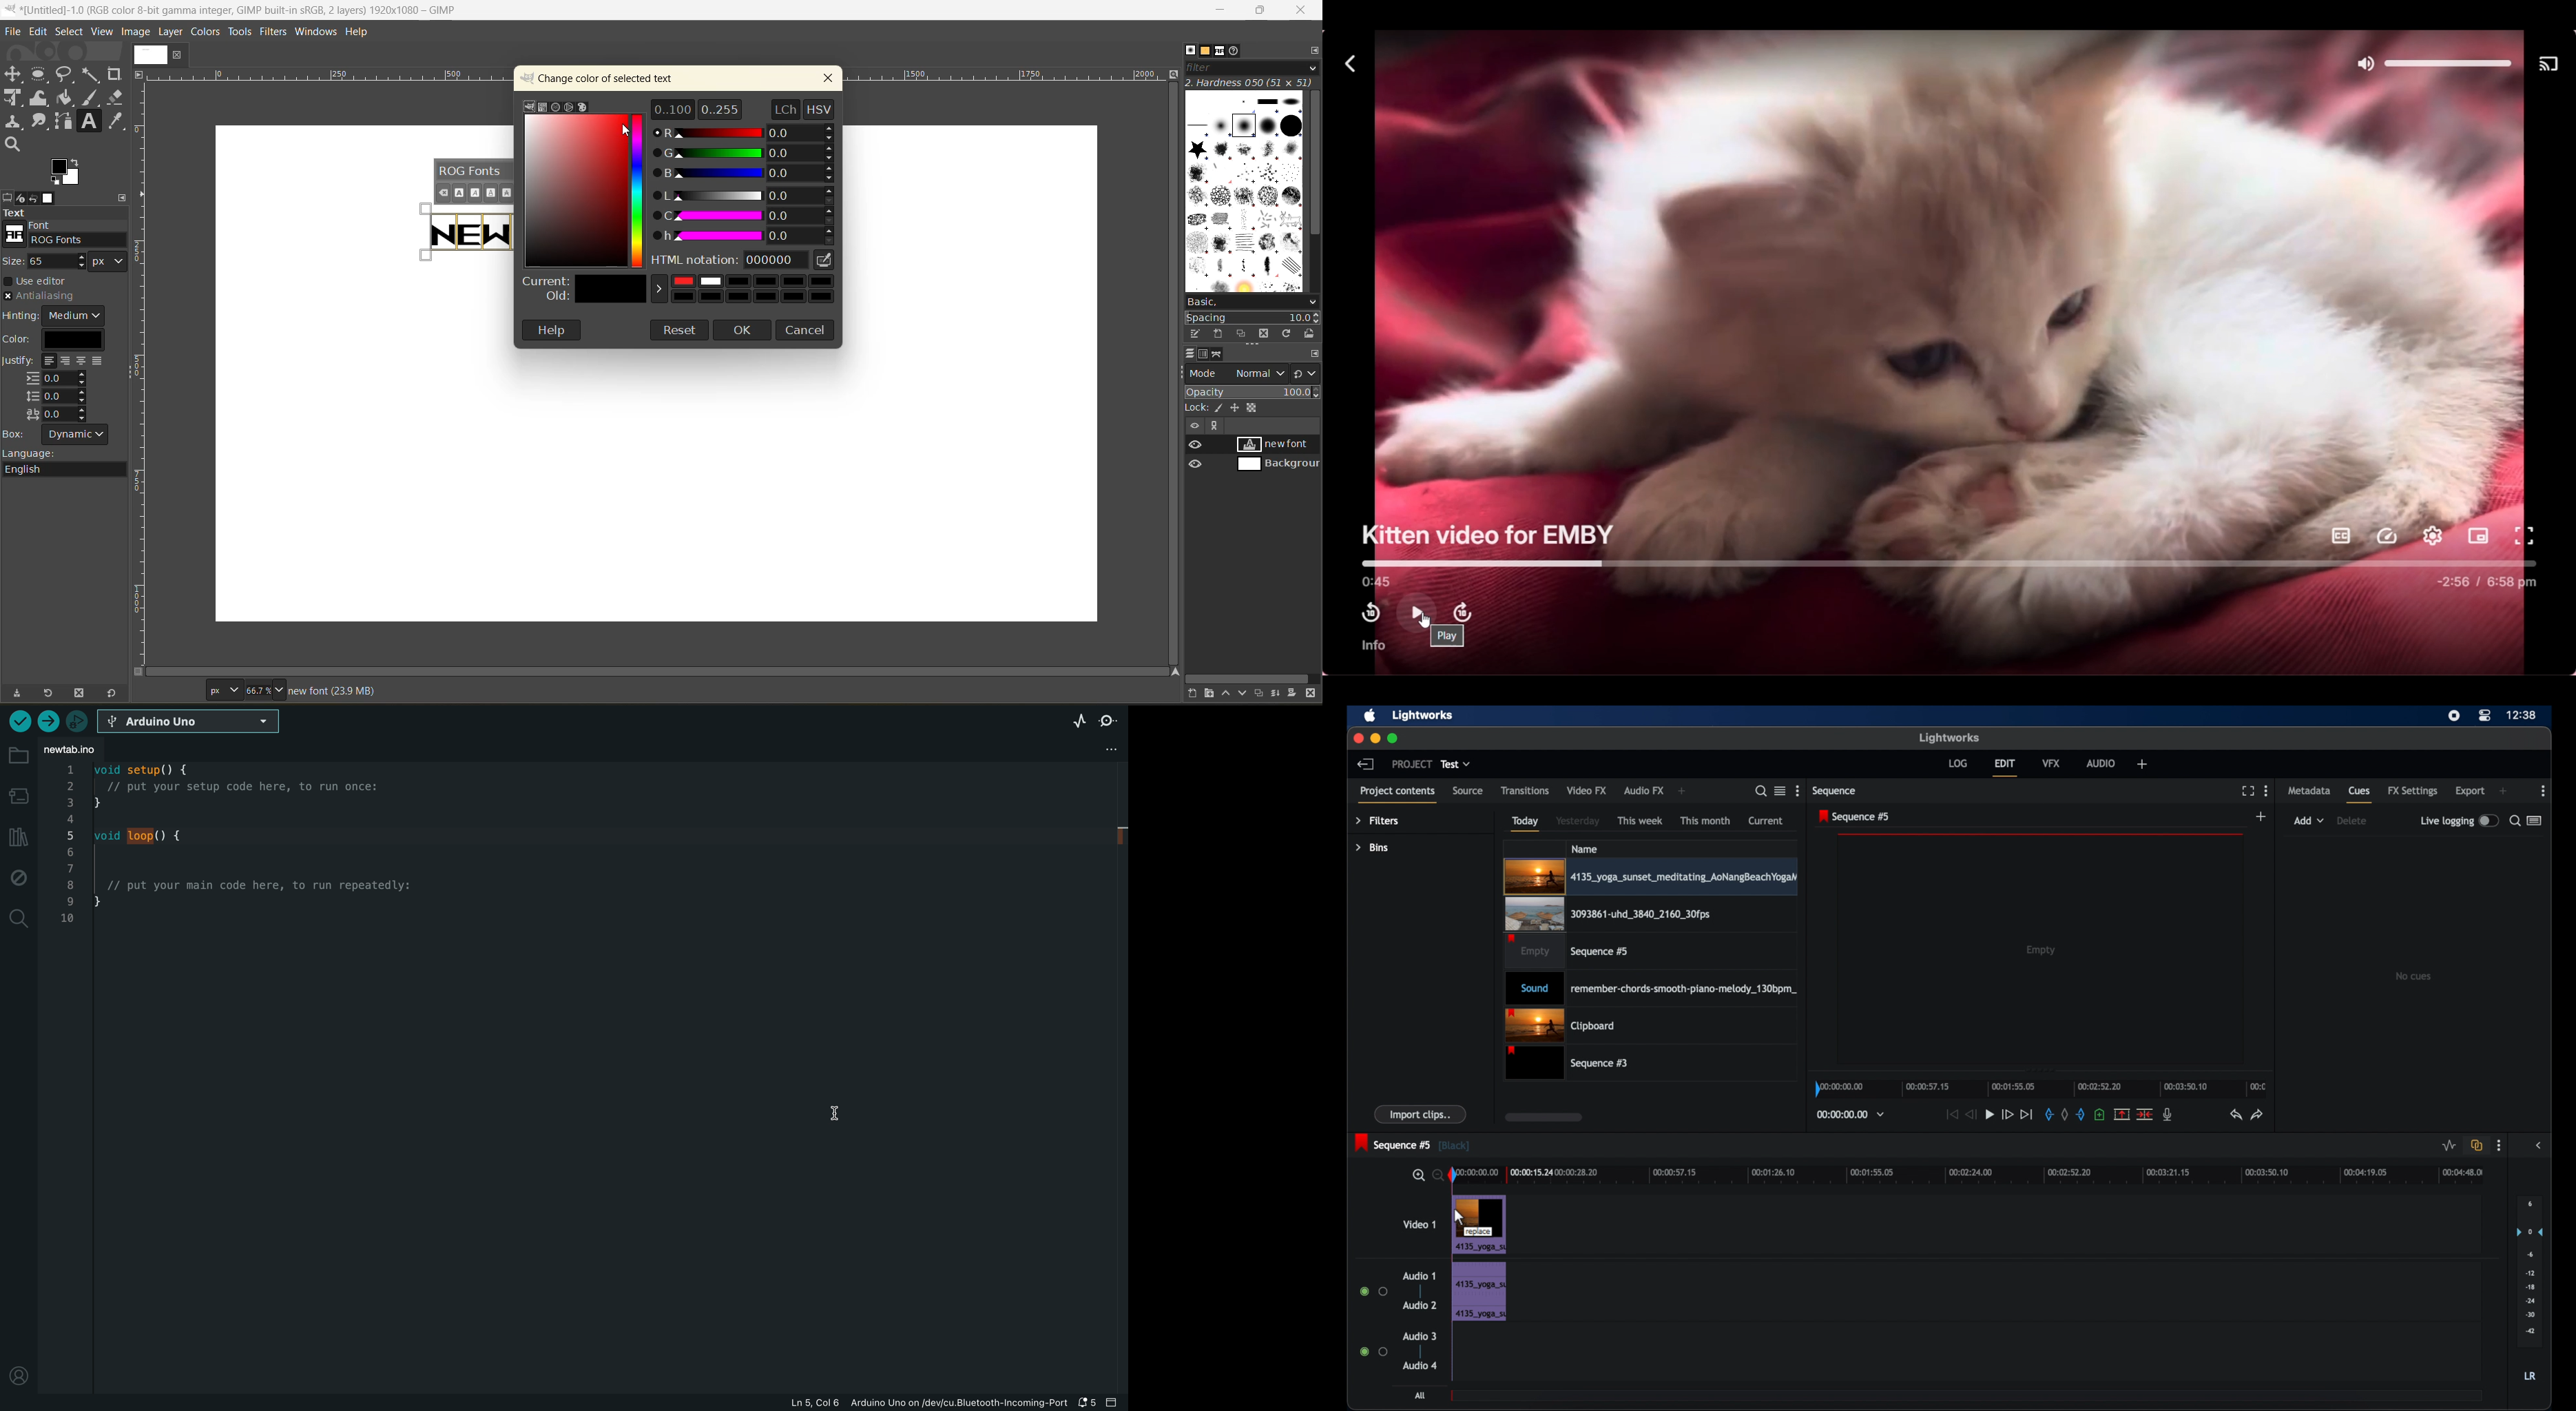 Image resolution: width=2576 pixels, height=1428 pixels. I want to click on box, so click(63, 435).